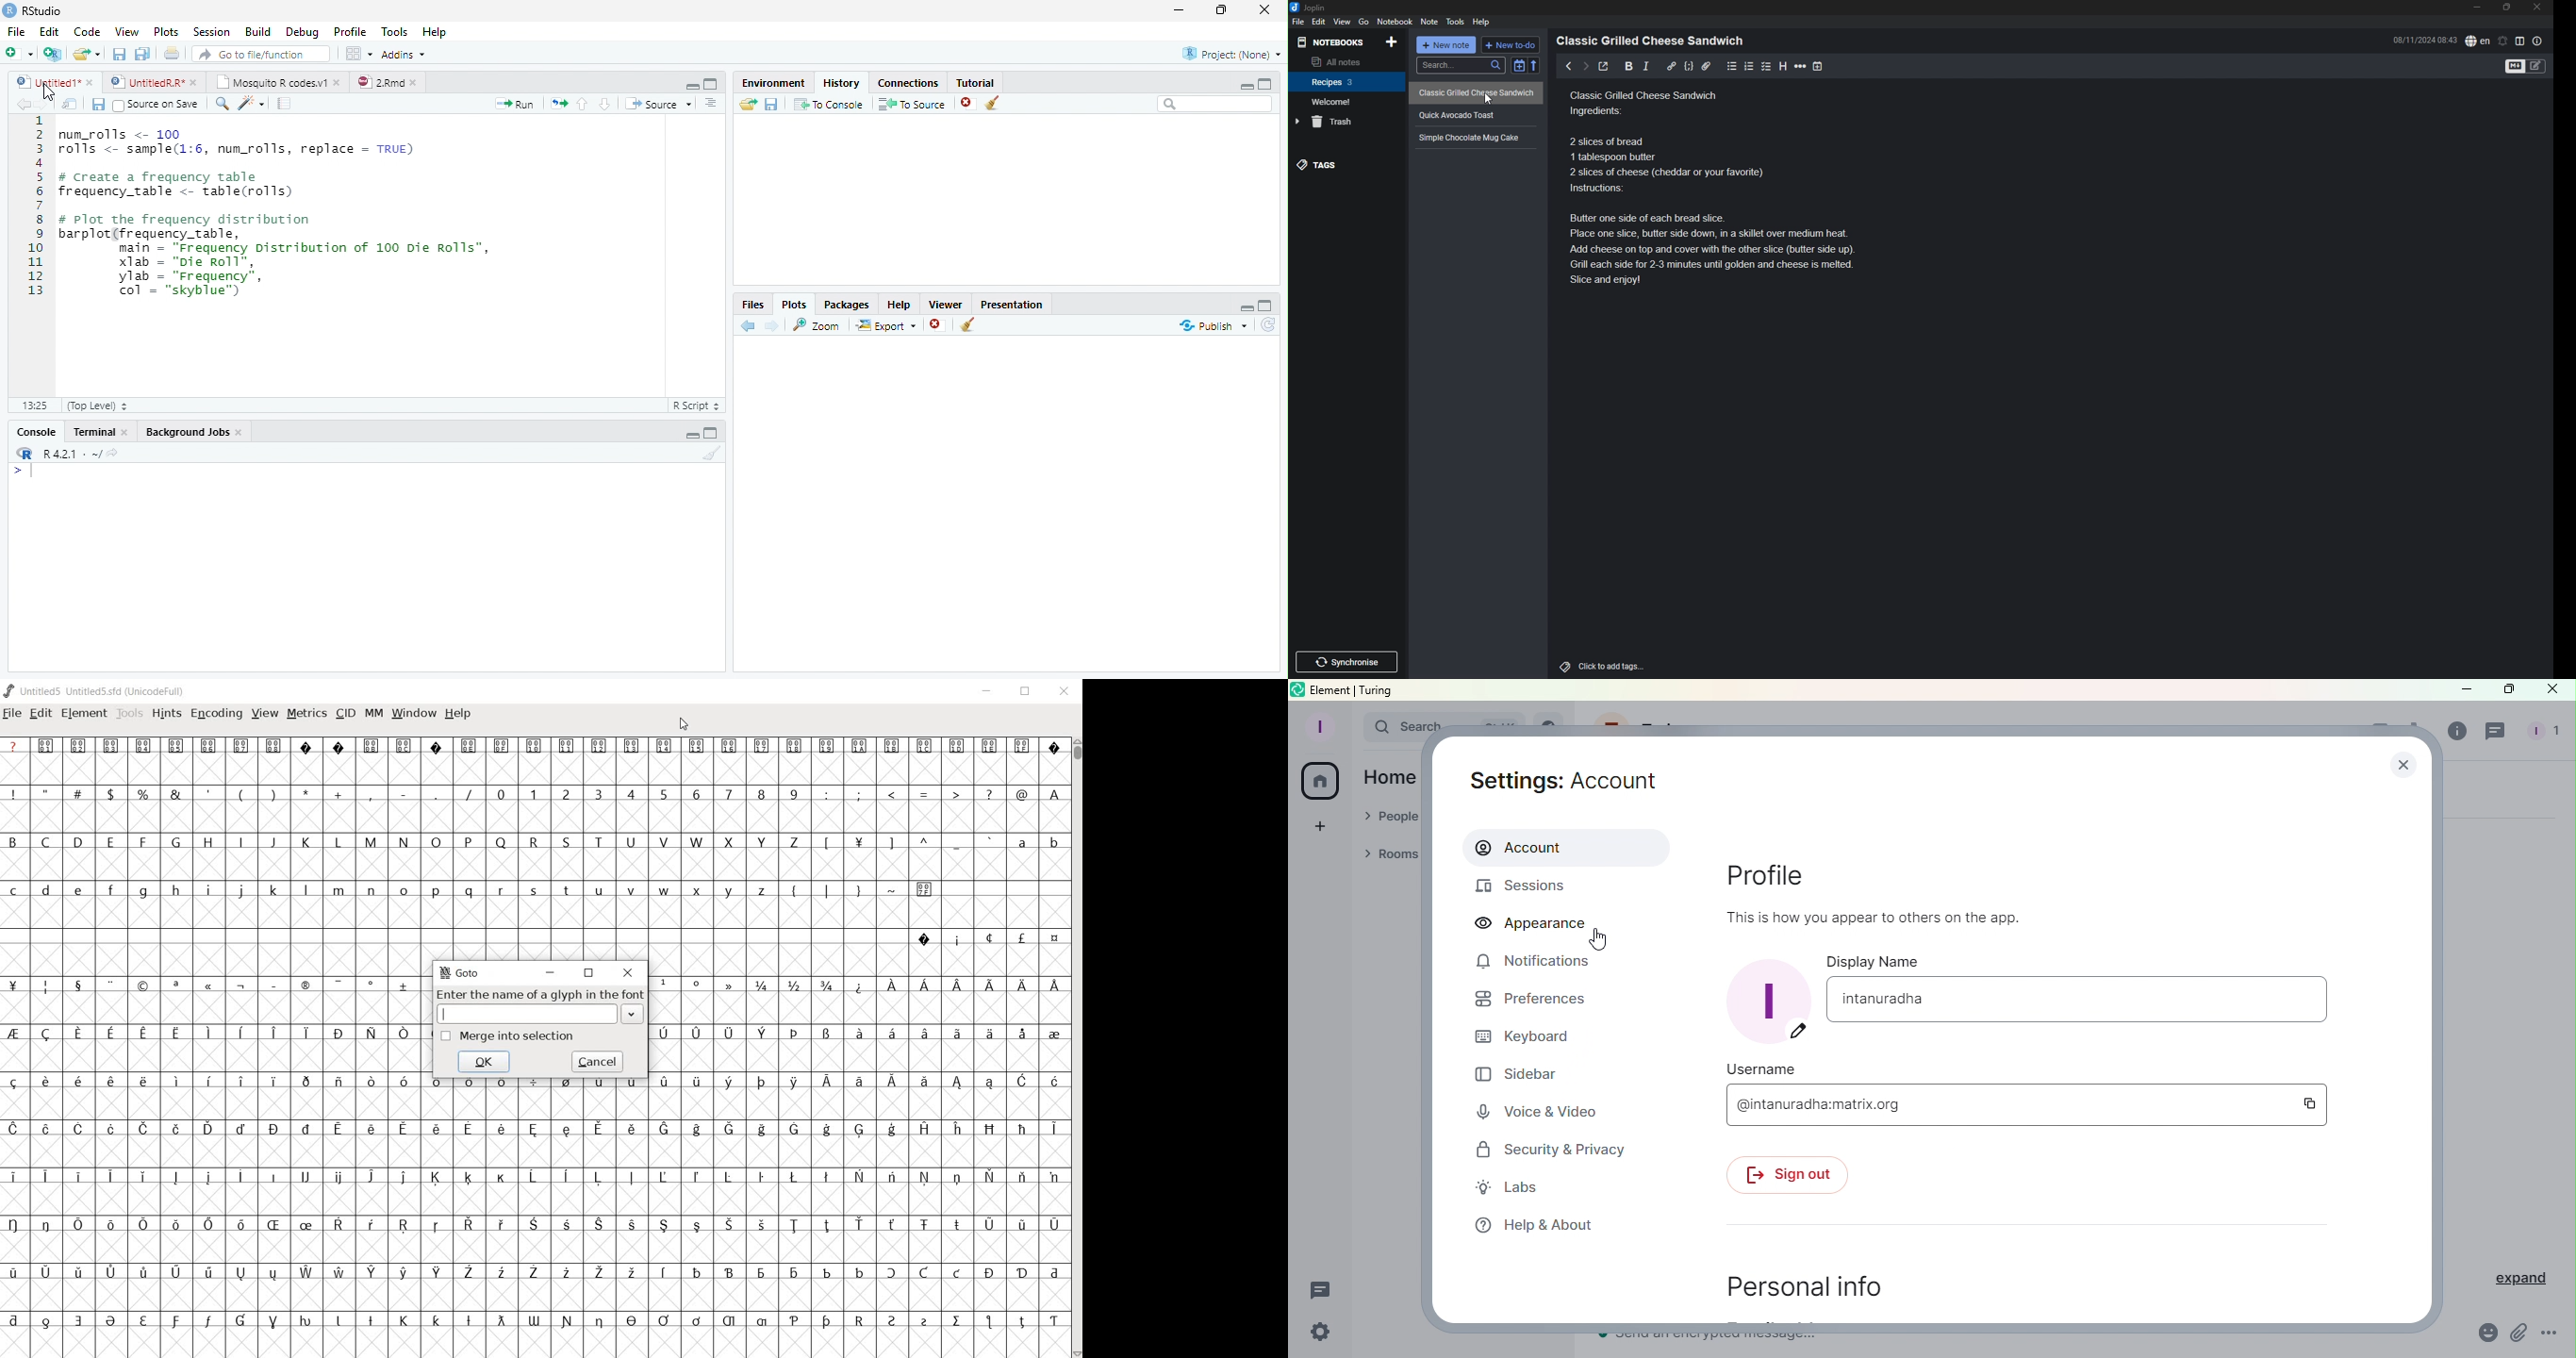 This screenshot has width=2576, height=1372. What do you see at coordinates (957, 939) in the screenshot?
I see `Symbol` at bounding box center [957, 939].